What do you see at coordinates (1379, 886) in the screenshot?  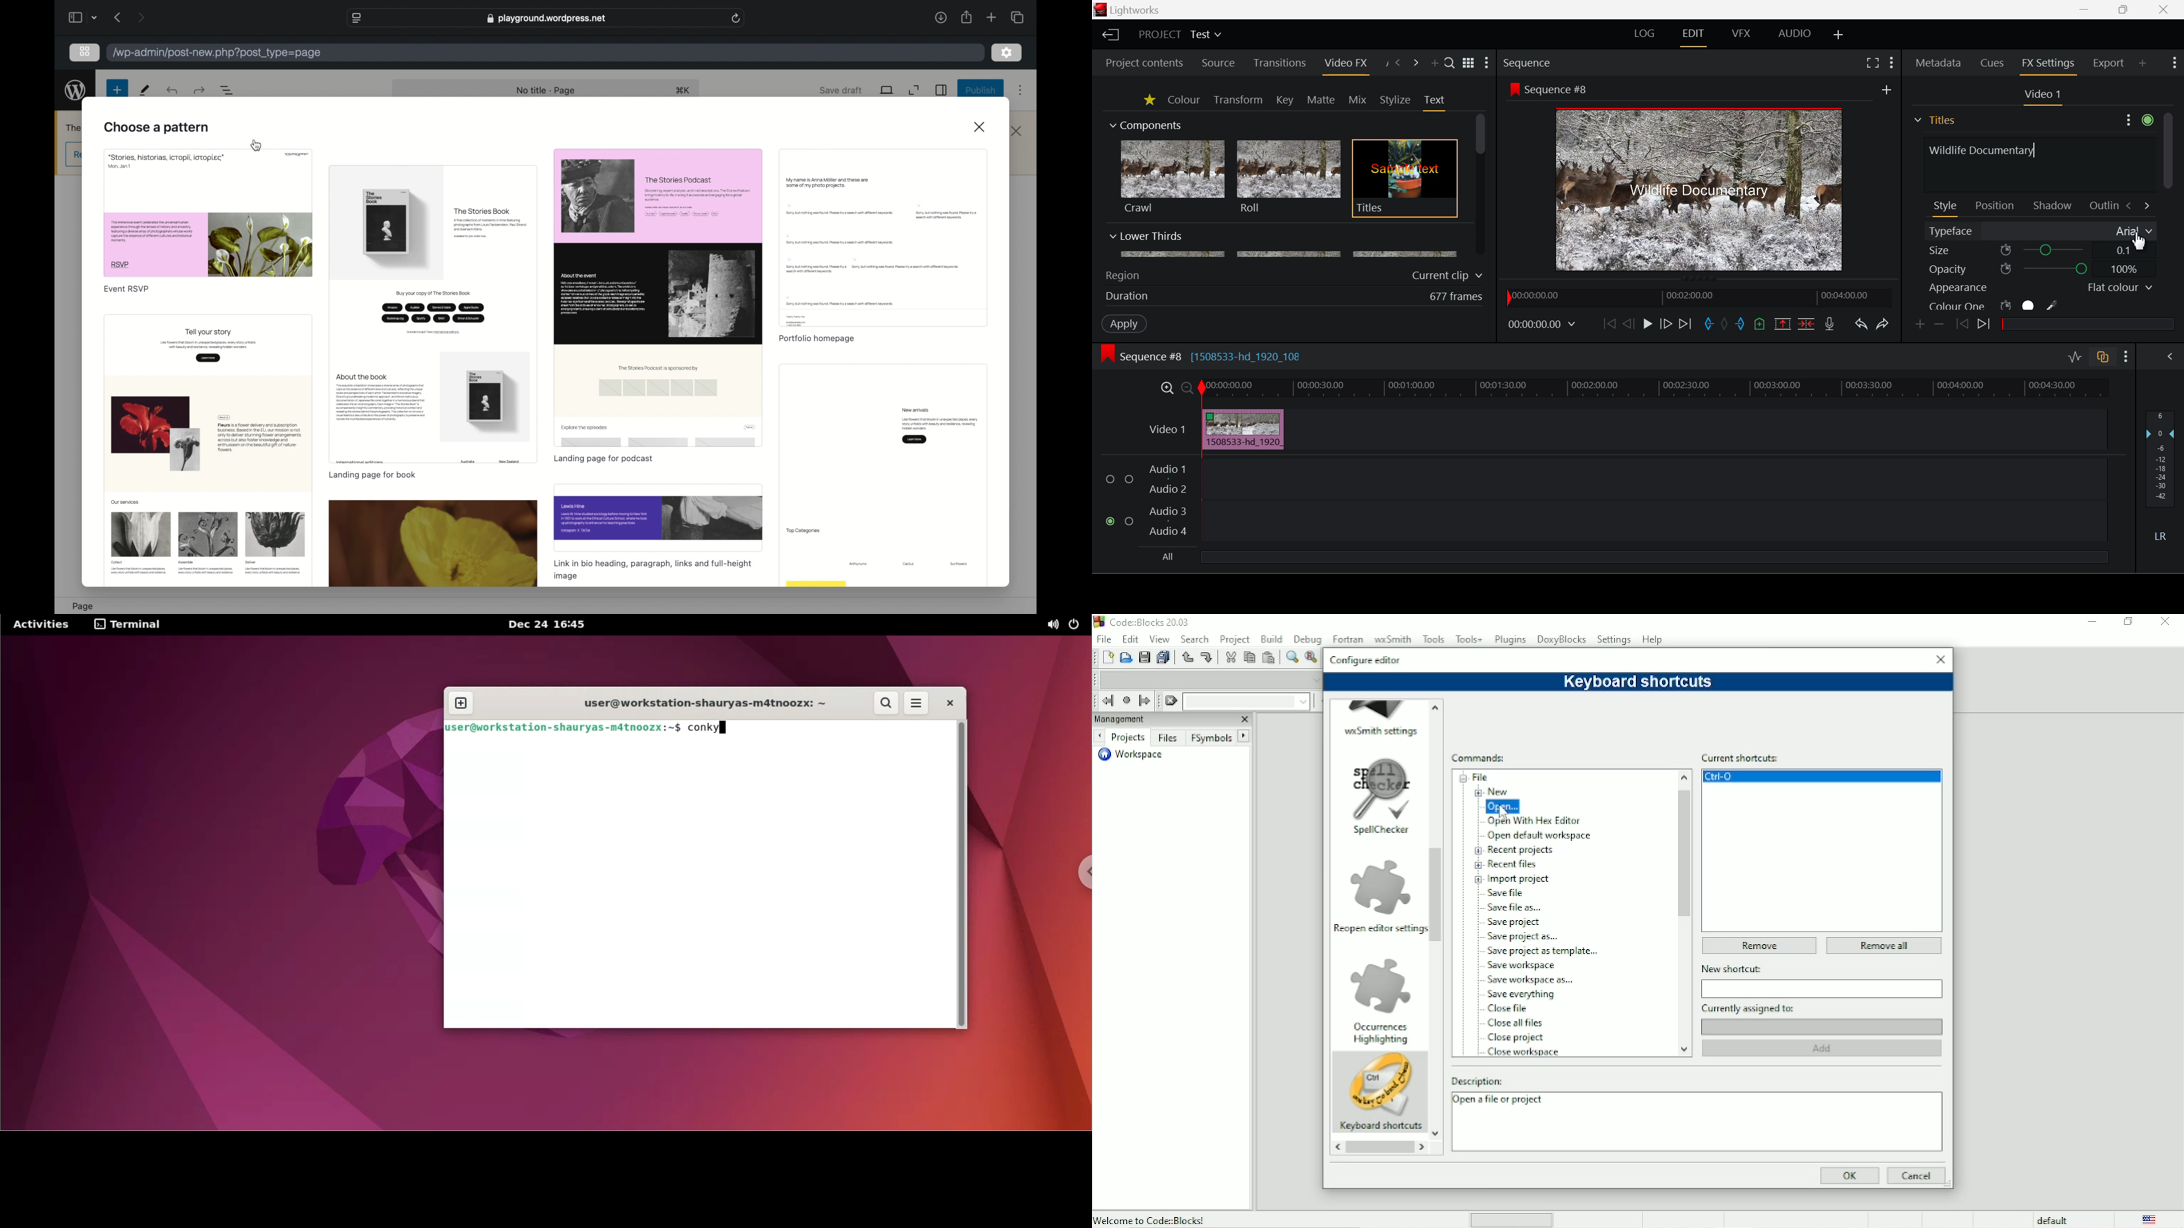 I see `Image` at bounding box center [1379, 886].